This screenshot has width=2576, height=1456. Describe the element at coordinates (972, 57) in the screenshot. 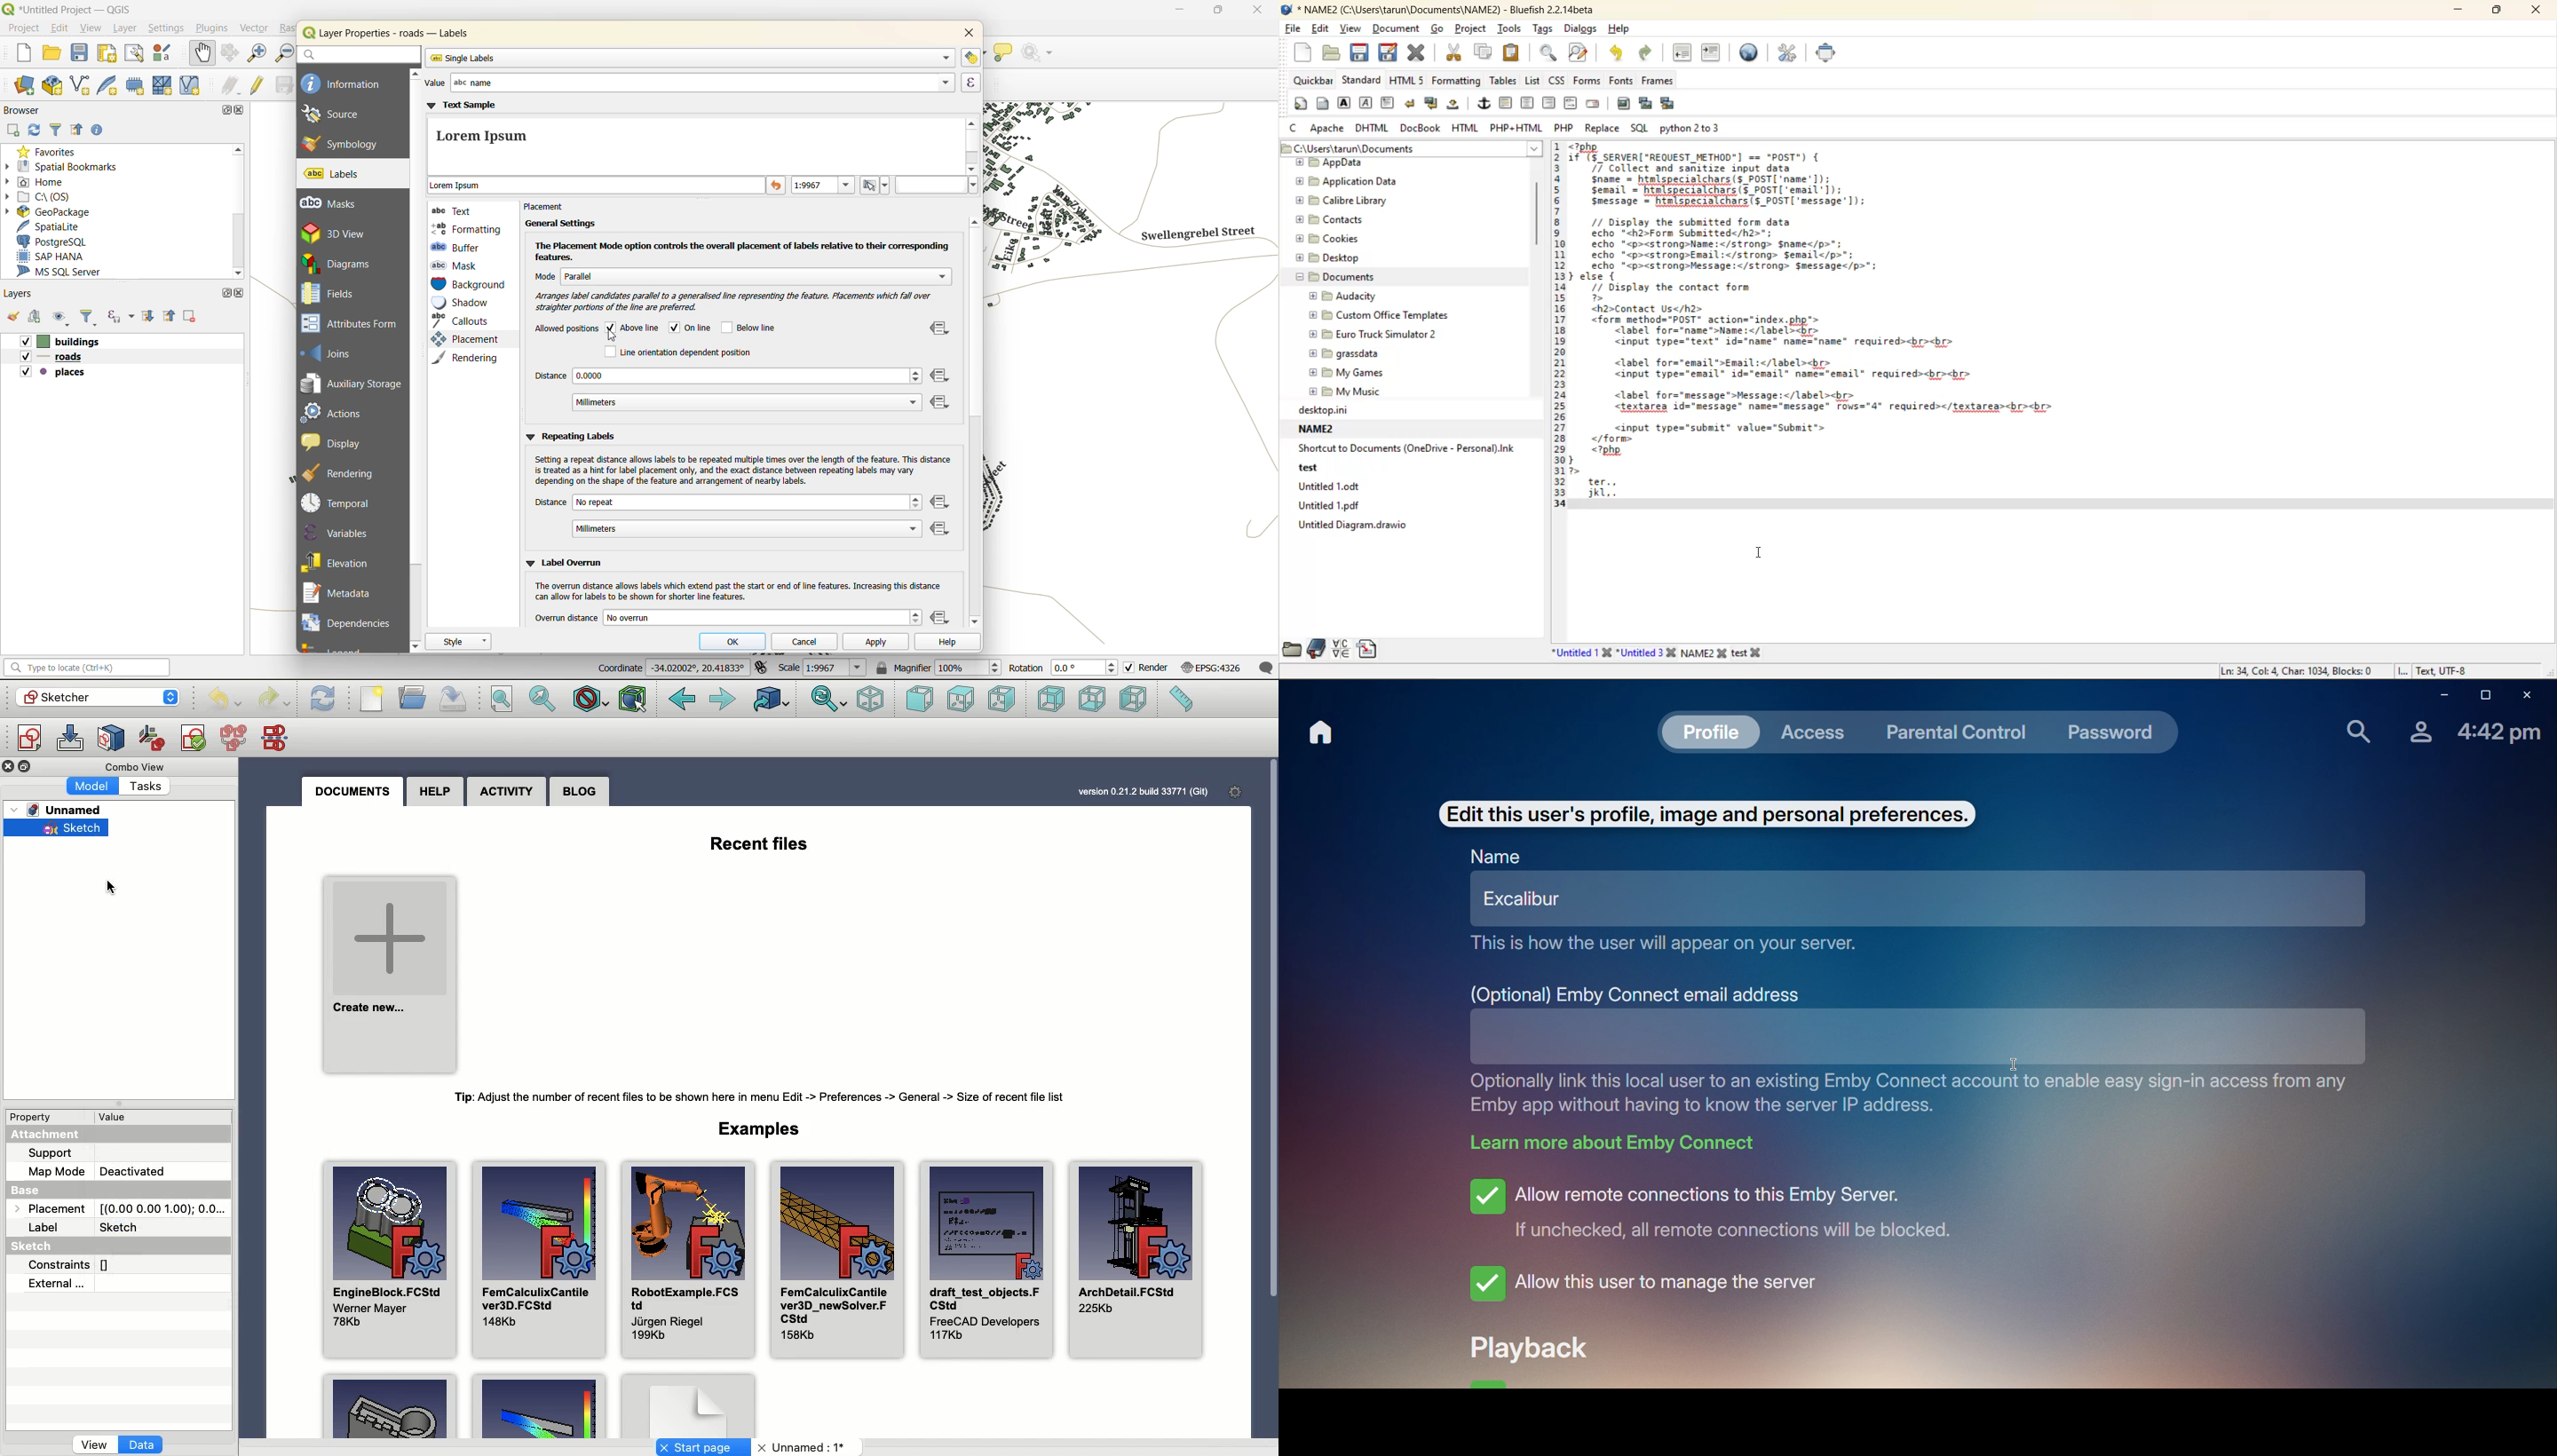

I see `automated placement settings` at that location.